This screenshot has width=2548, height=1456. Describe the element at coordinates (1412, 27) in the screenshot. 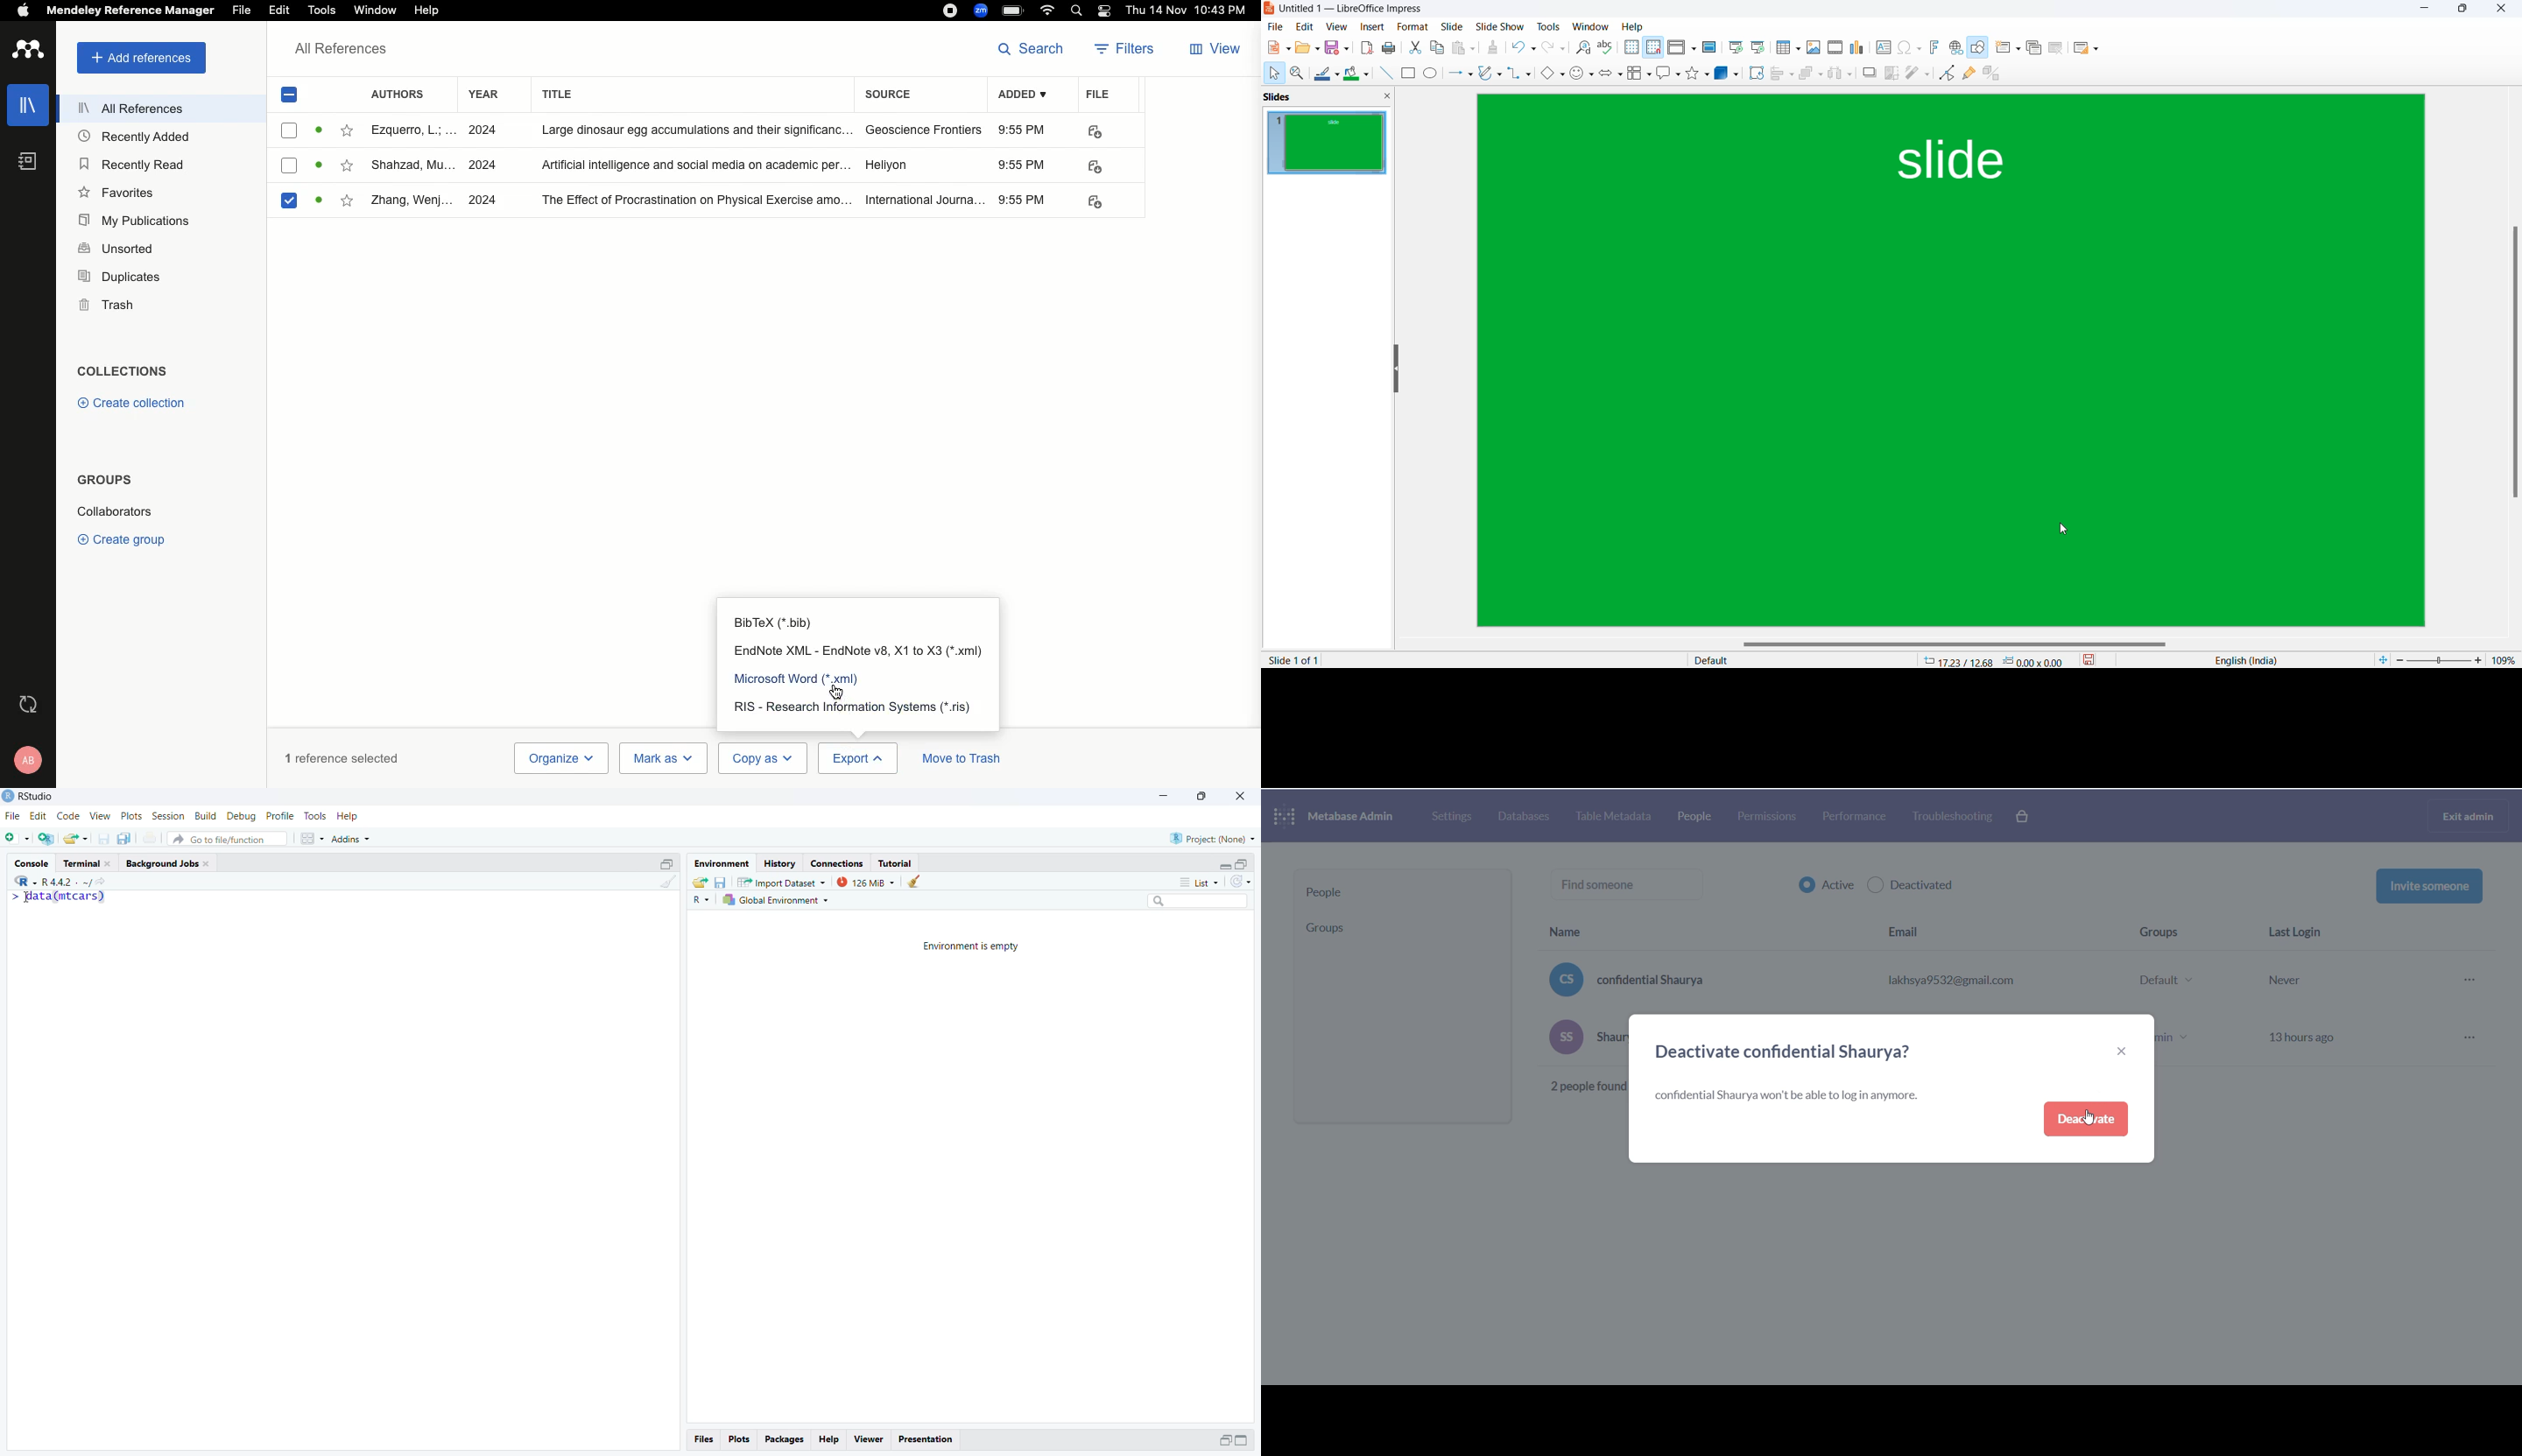

I see `slide` at that location.